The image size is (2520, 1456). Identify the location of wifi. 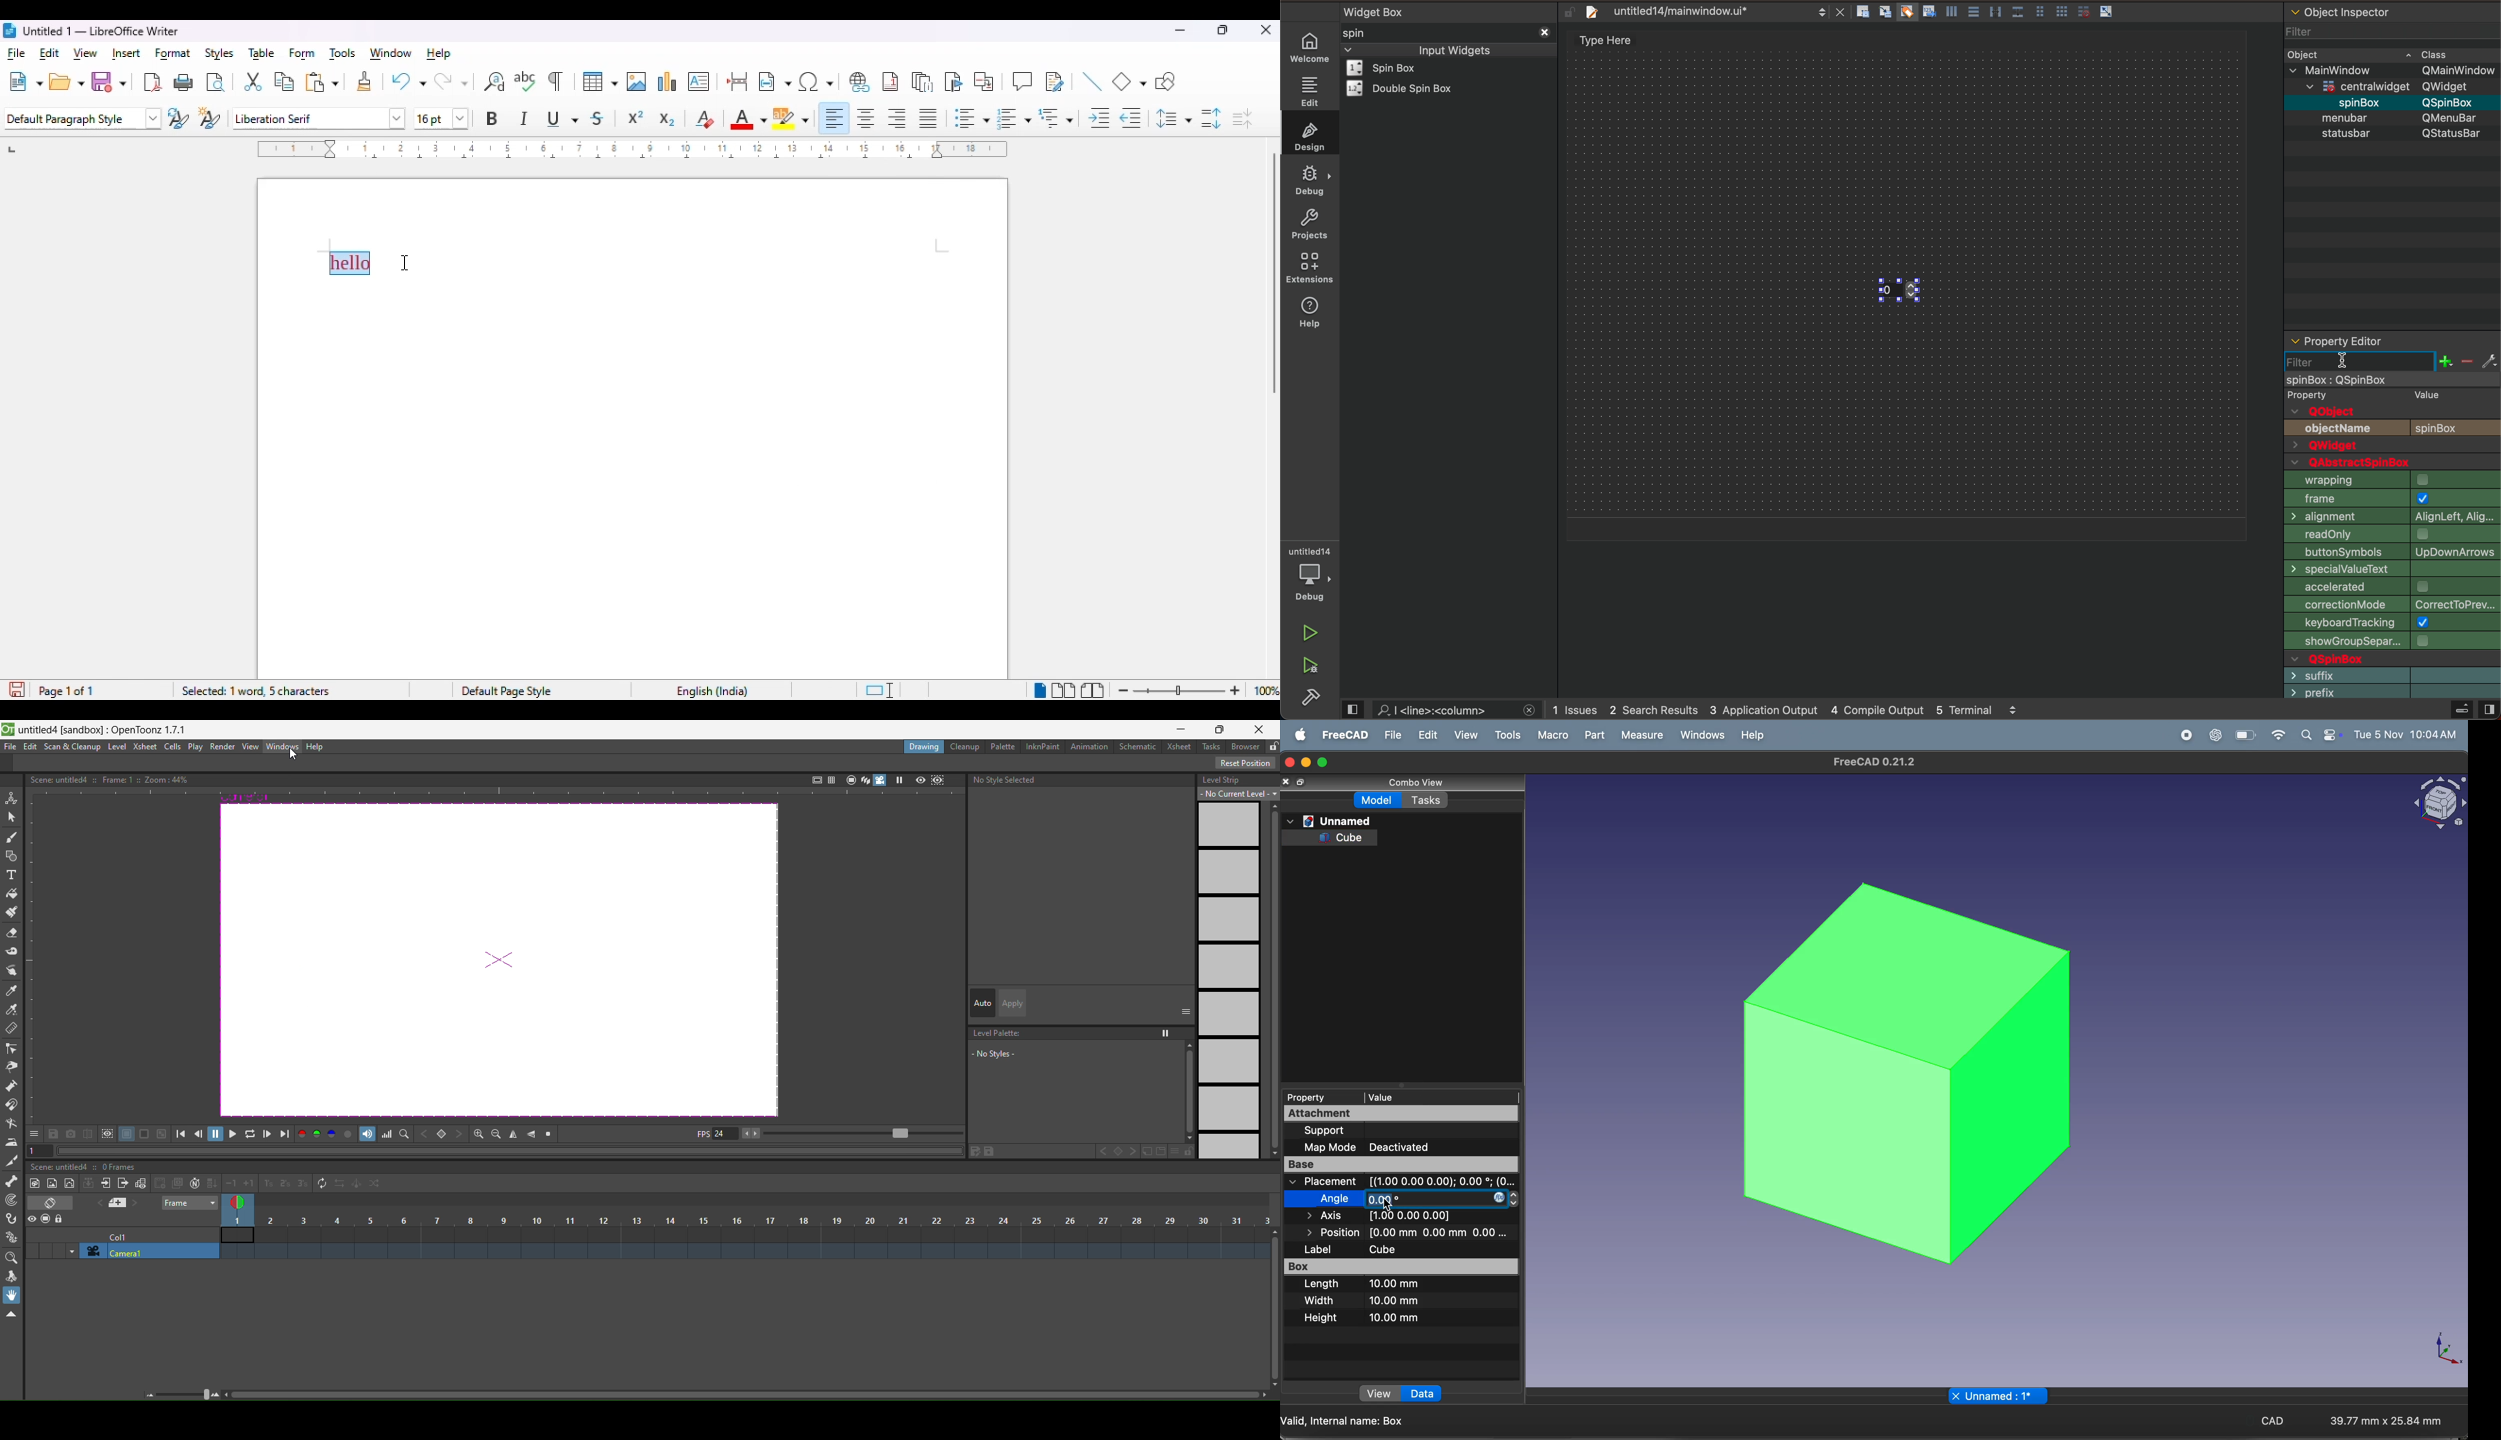
(2245, 733).